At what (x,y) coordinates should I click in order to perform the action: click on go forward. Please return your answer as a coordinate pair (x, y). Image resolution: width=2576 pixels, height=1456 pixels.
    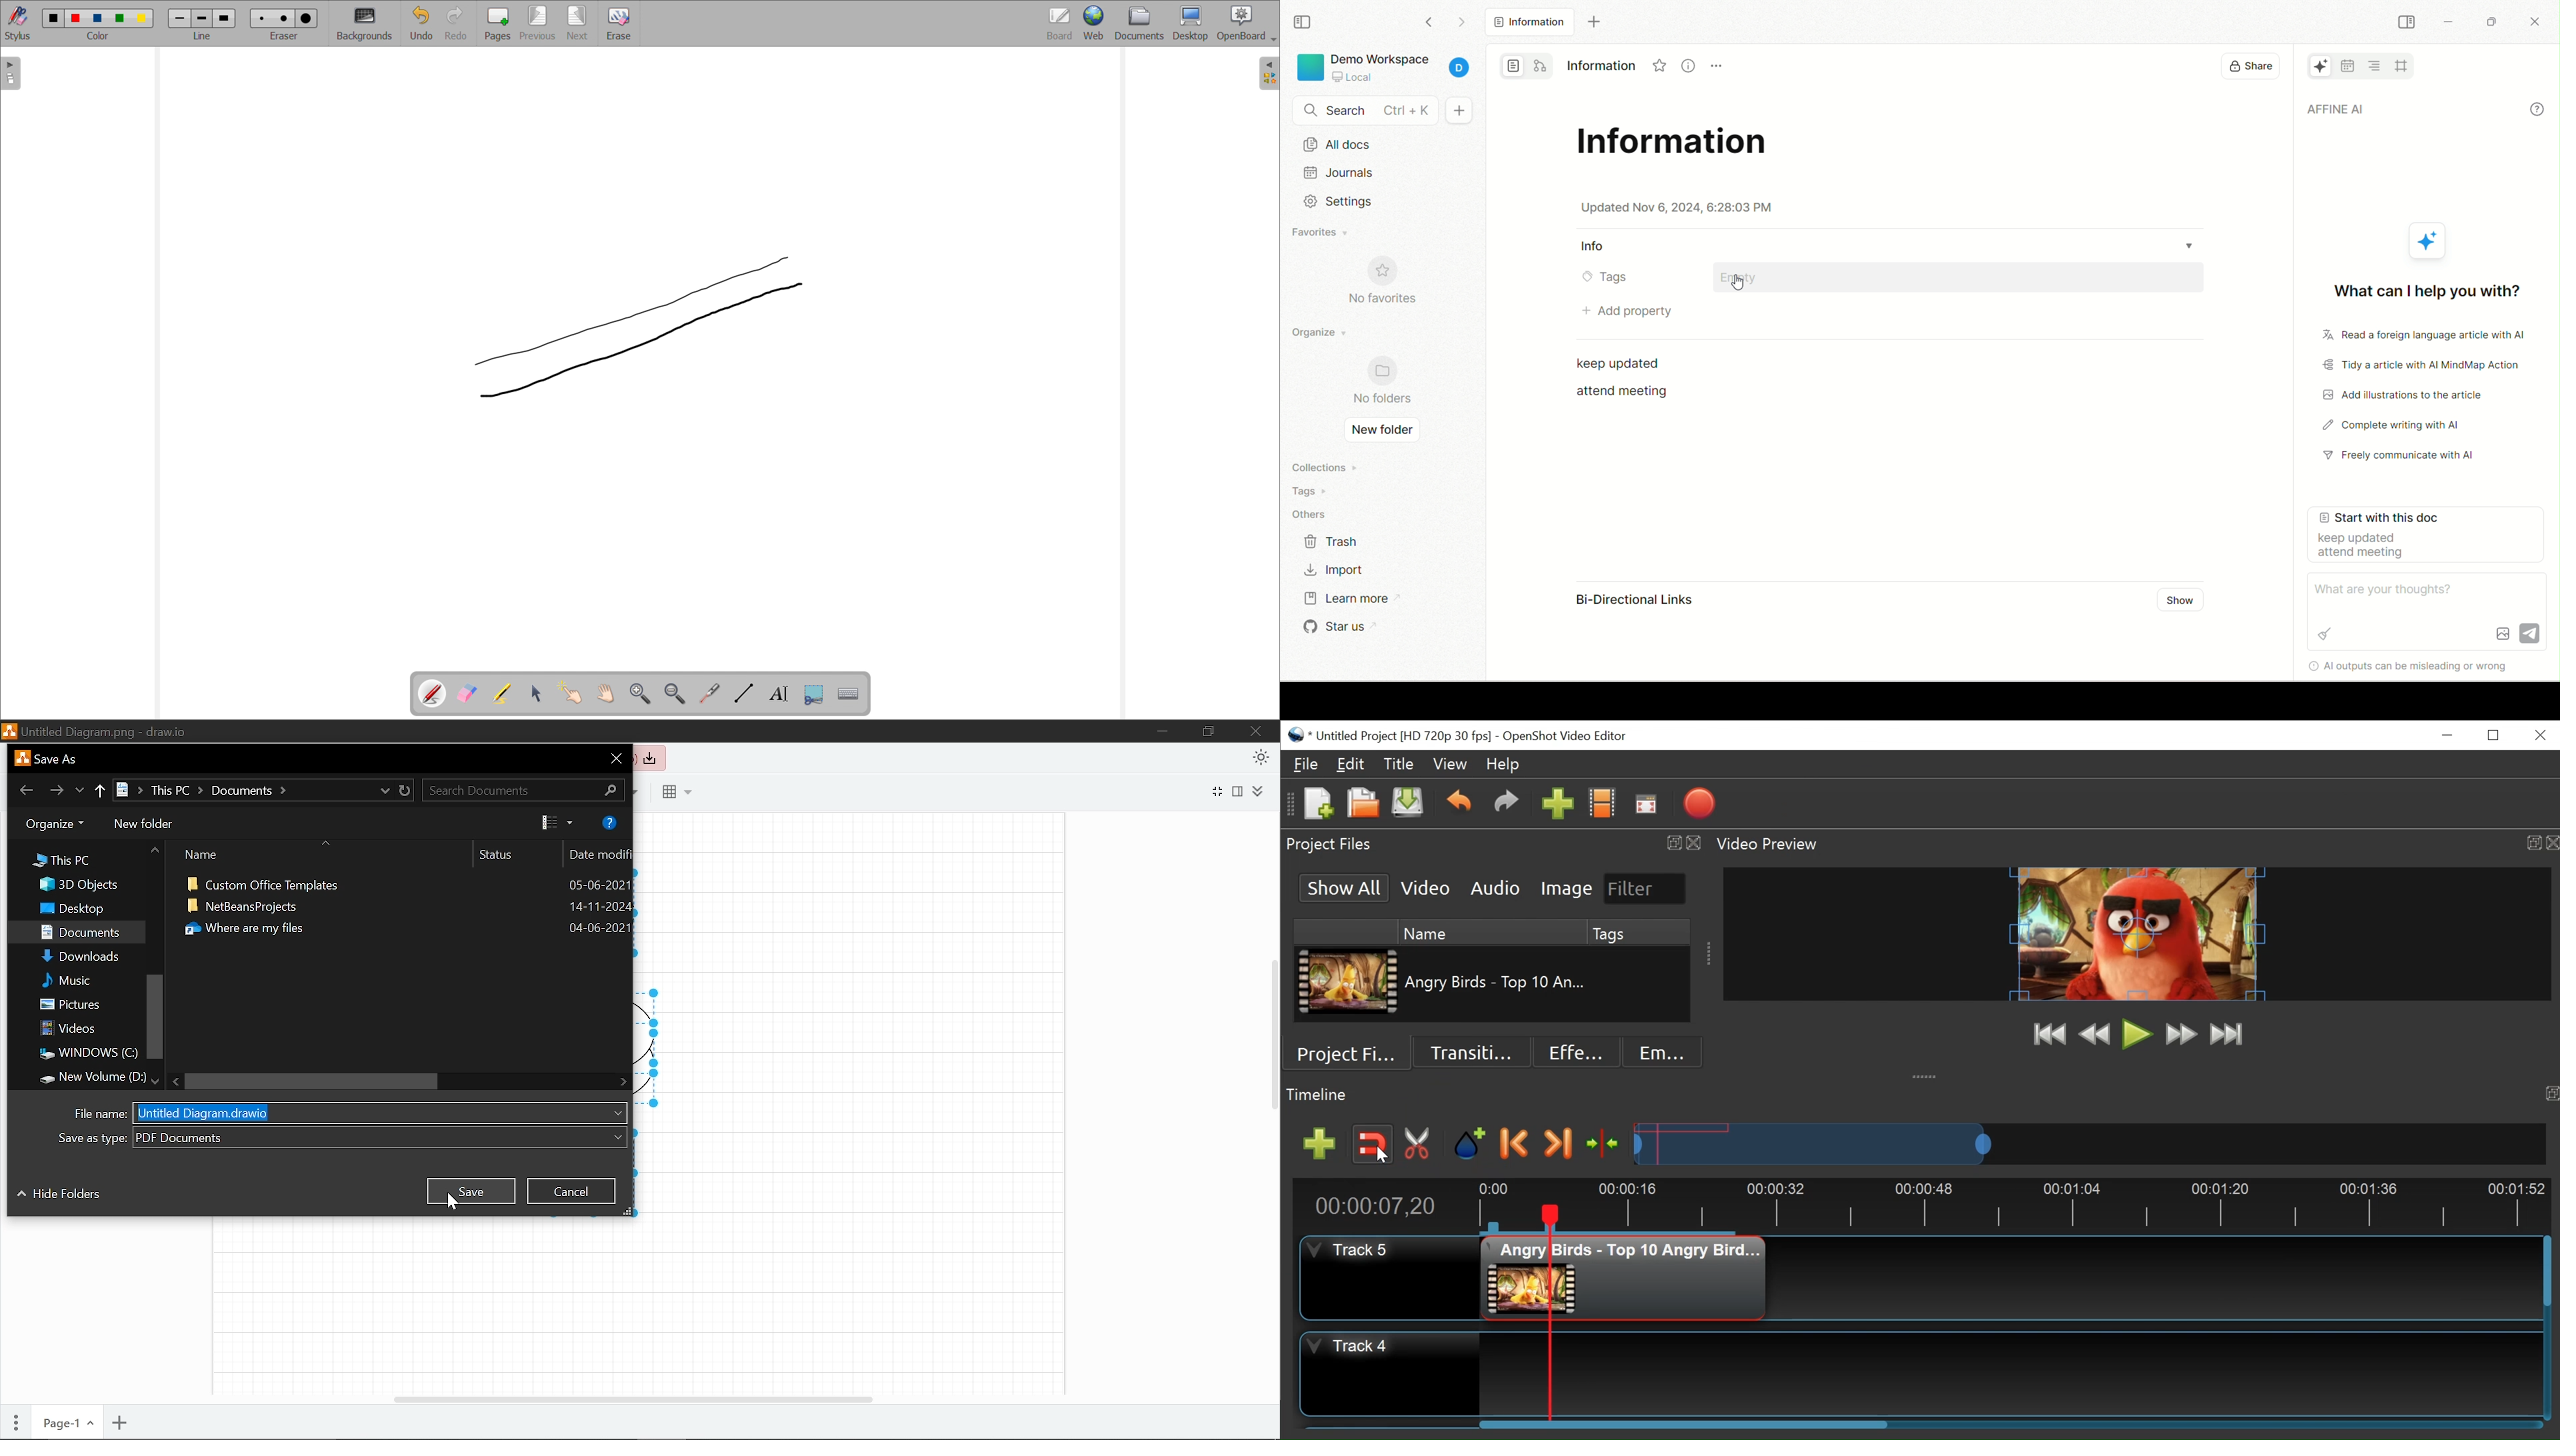
    Looking at the image, I should click on (1458, 23).